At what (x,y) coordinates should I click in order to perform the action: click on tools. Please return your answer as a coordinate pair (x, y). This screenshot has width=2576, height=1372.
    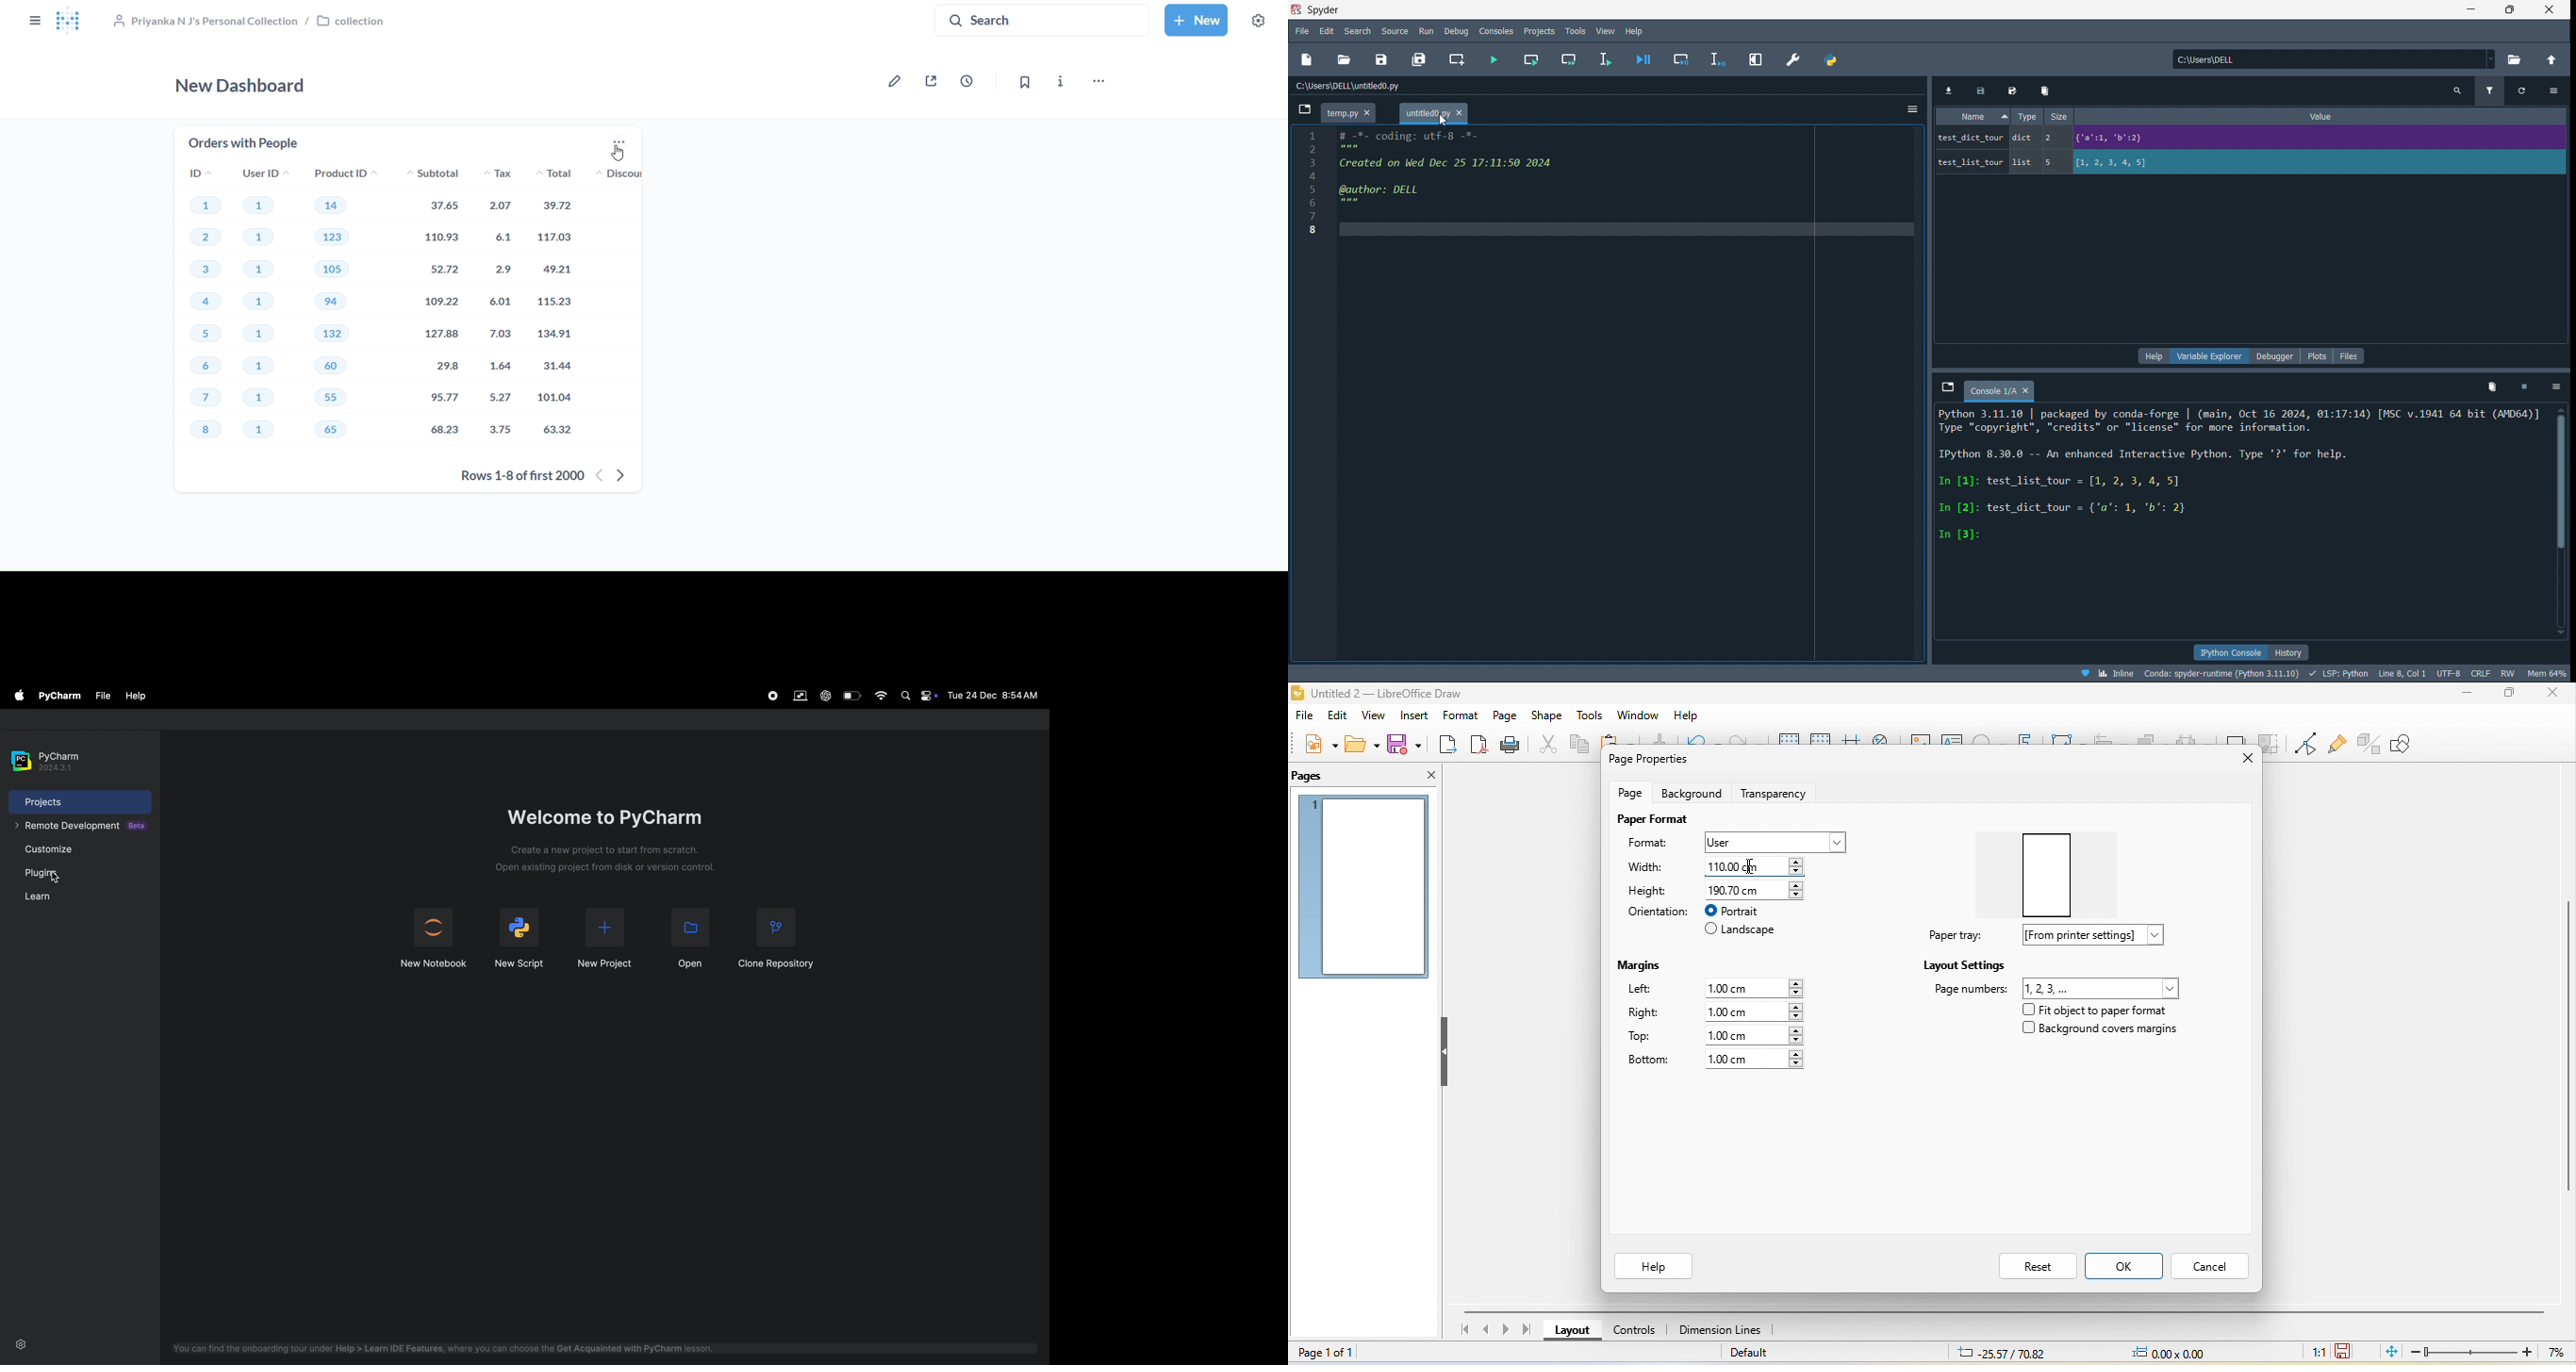
    Looking at the image, I should click on (1591, 716).